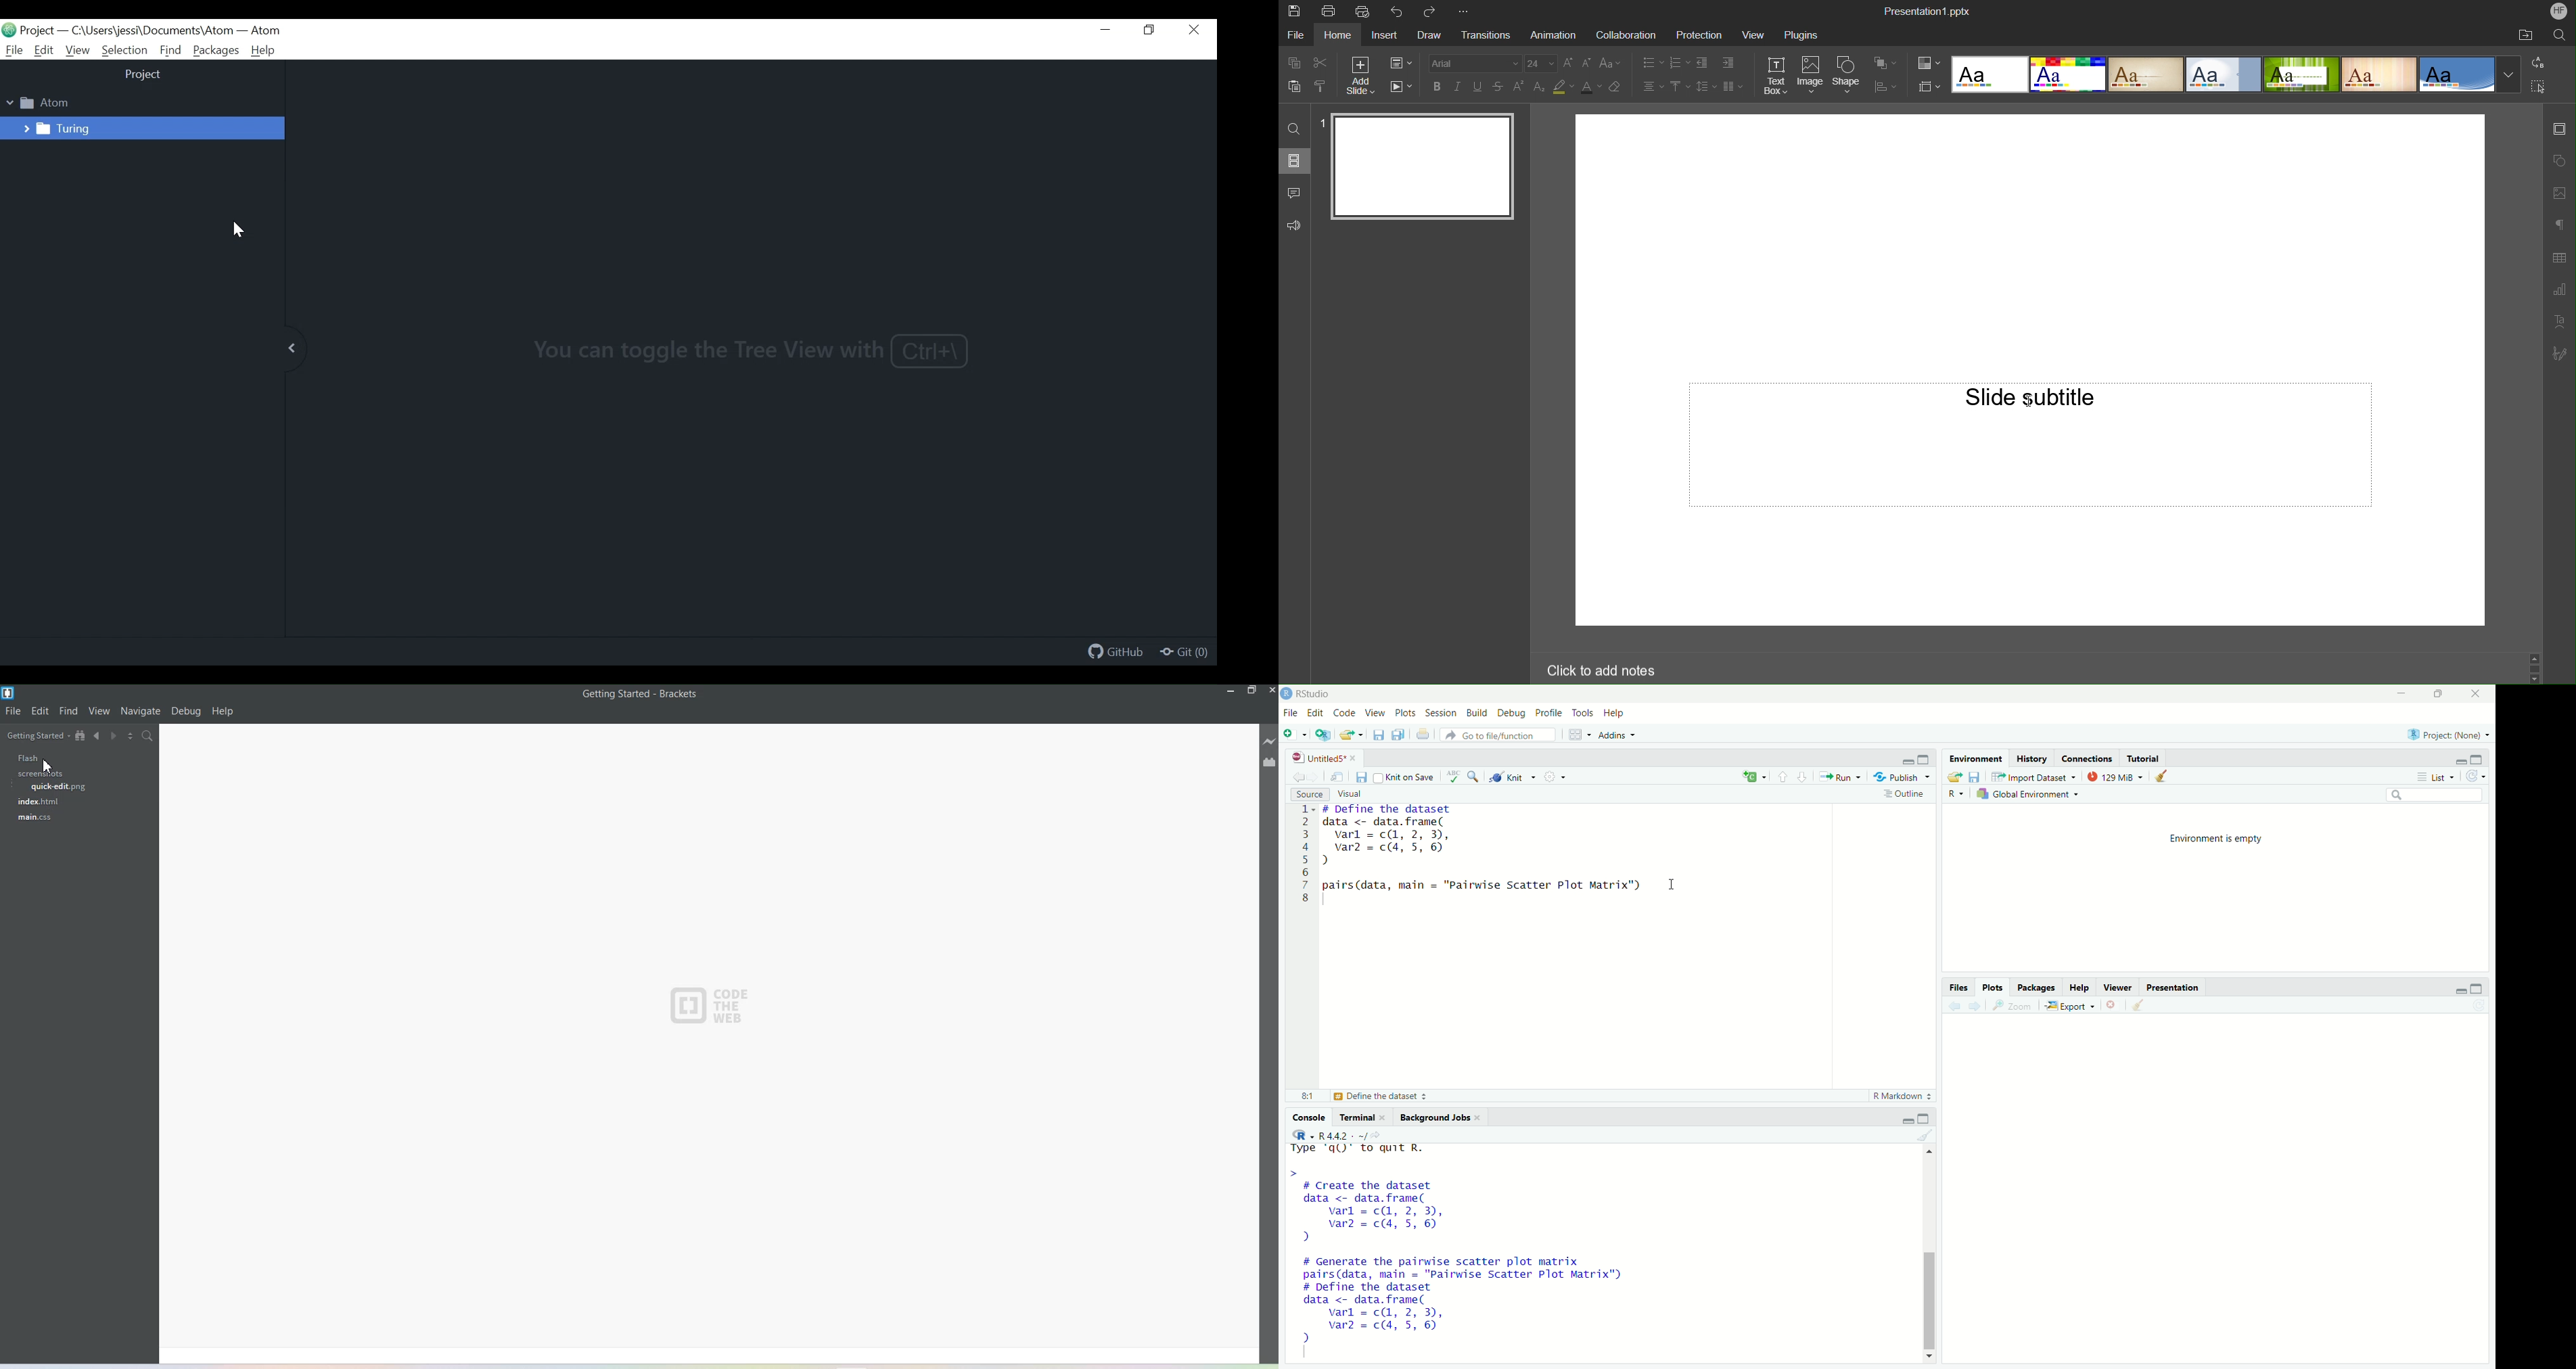 This screenshot has height=1372, width=2576. I want to click on Down, so click(1930, 1354).